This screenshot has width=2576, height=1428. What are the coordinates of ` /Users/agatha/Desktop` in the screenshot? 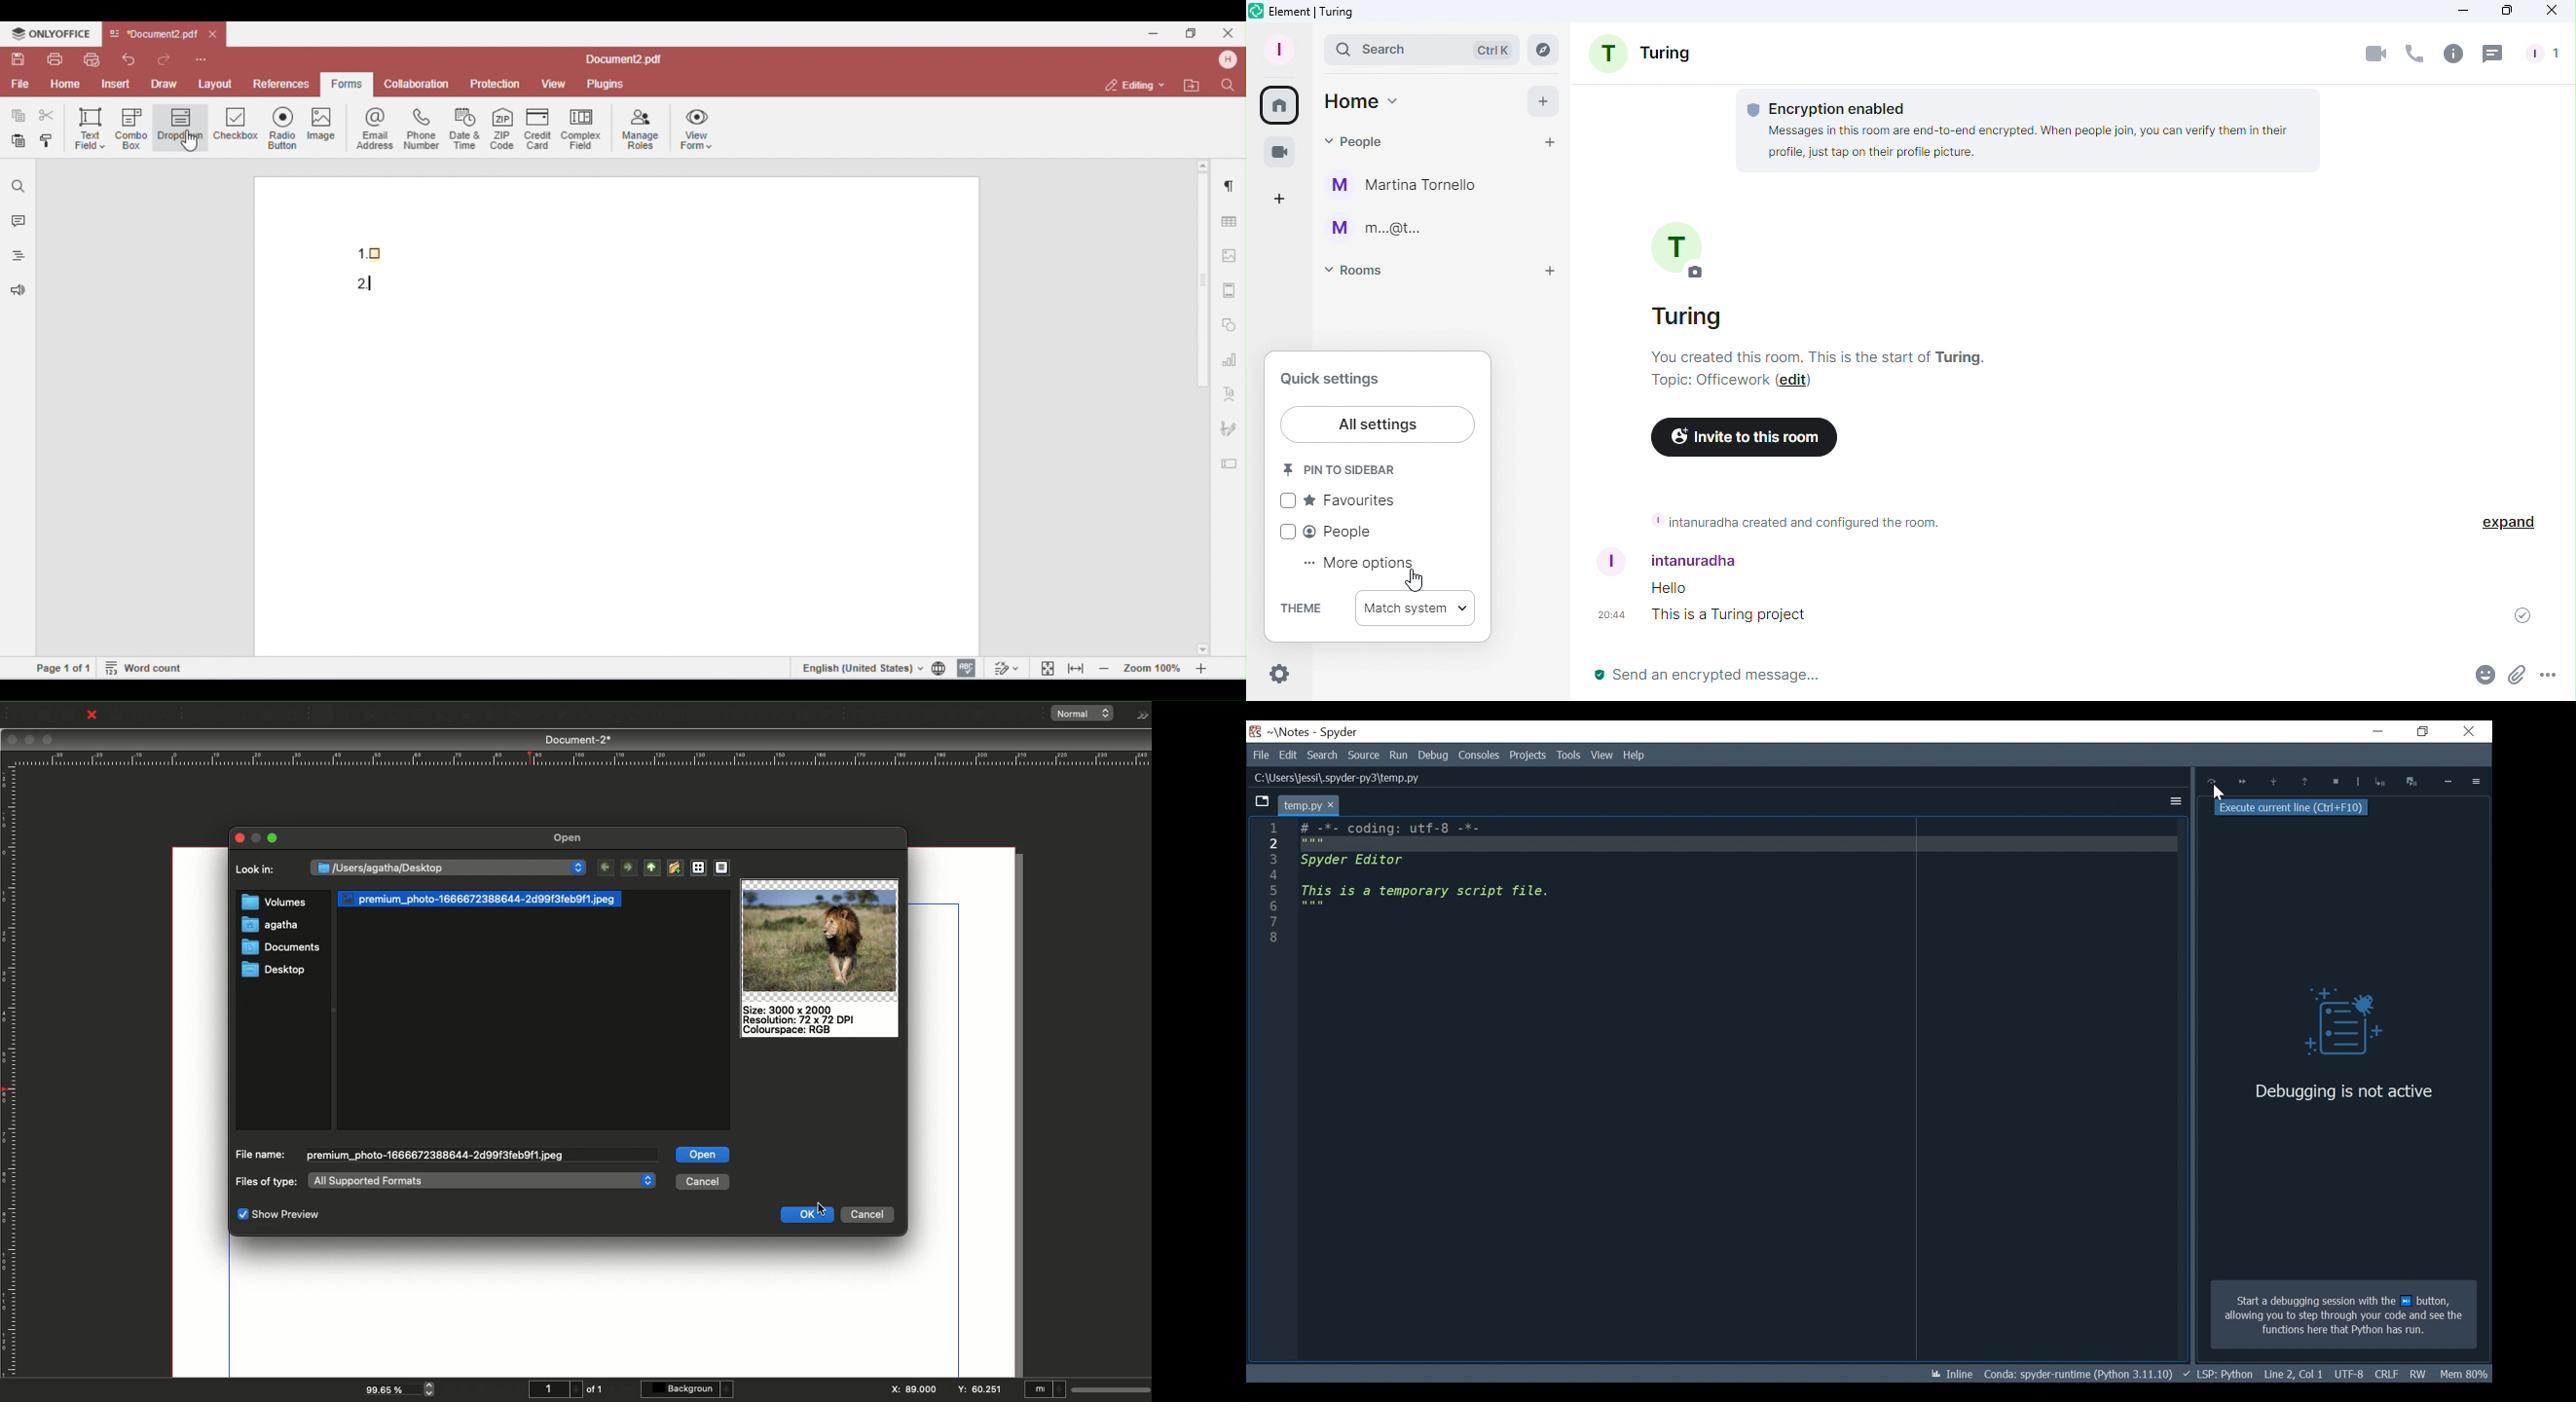 It's located at (449, 867).